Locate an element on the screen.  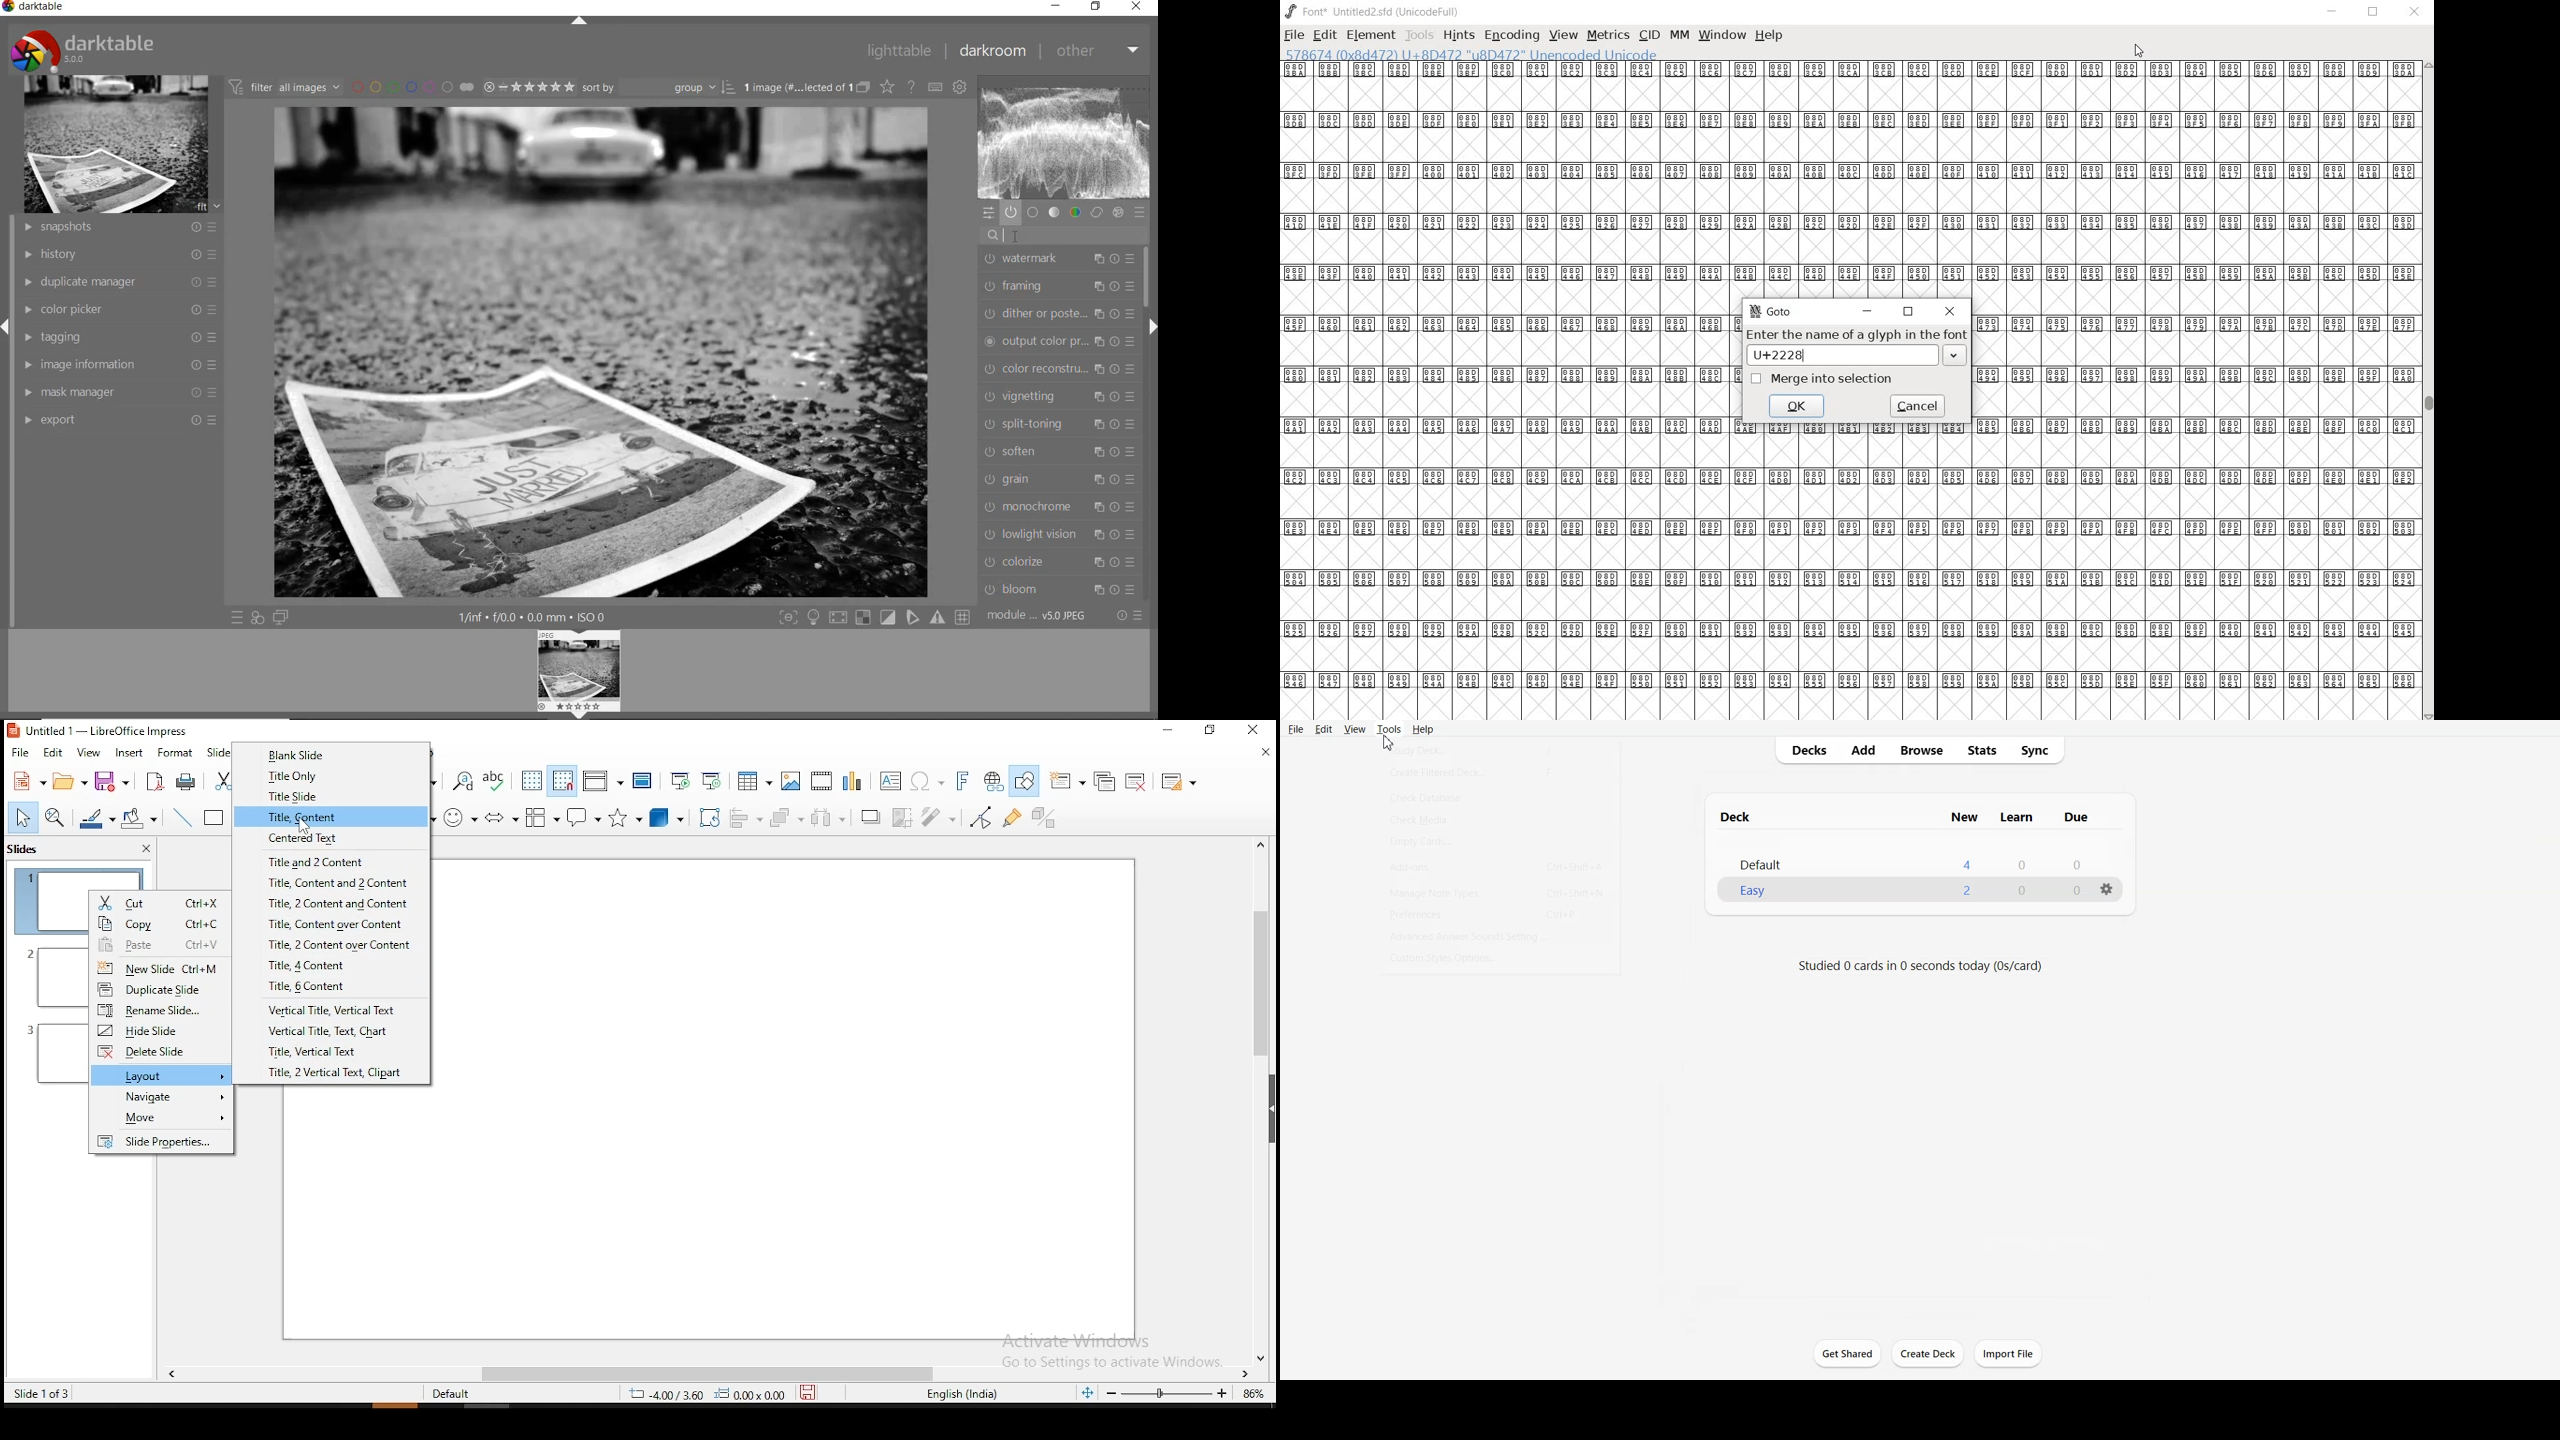
zoom and pan is located at coordinates (57, 818).